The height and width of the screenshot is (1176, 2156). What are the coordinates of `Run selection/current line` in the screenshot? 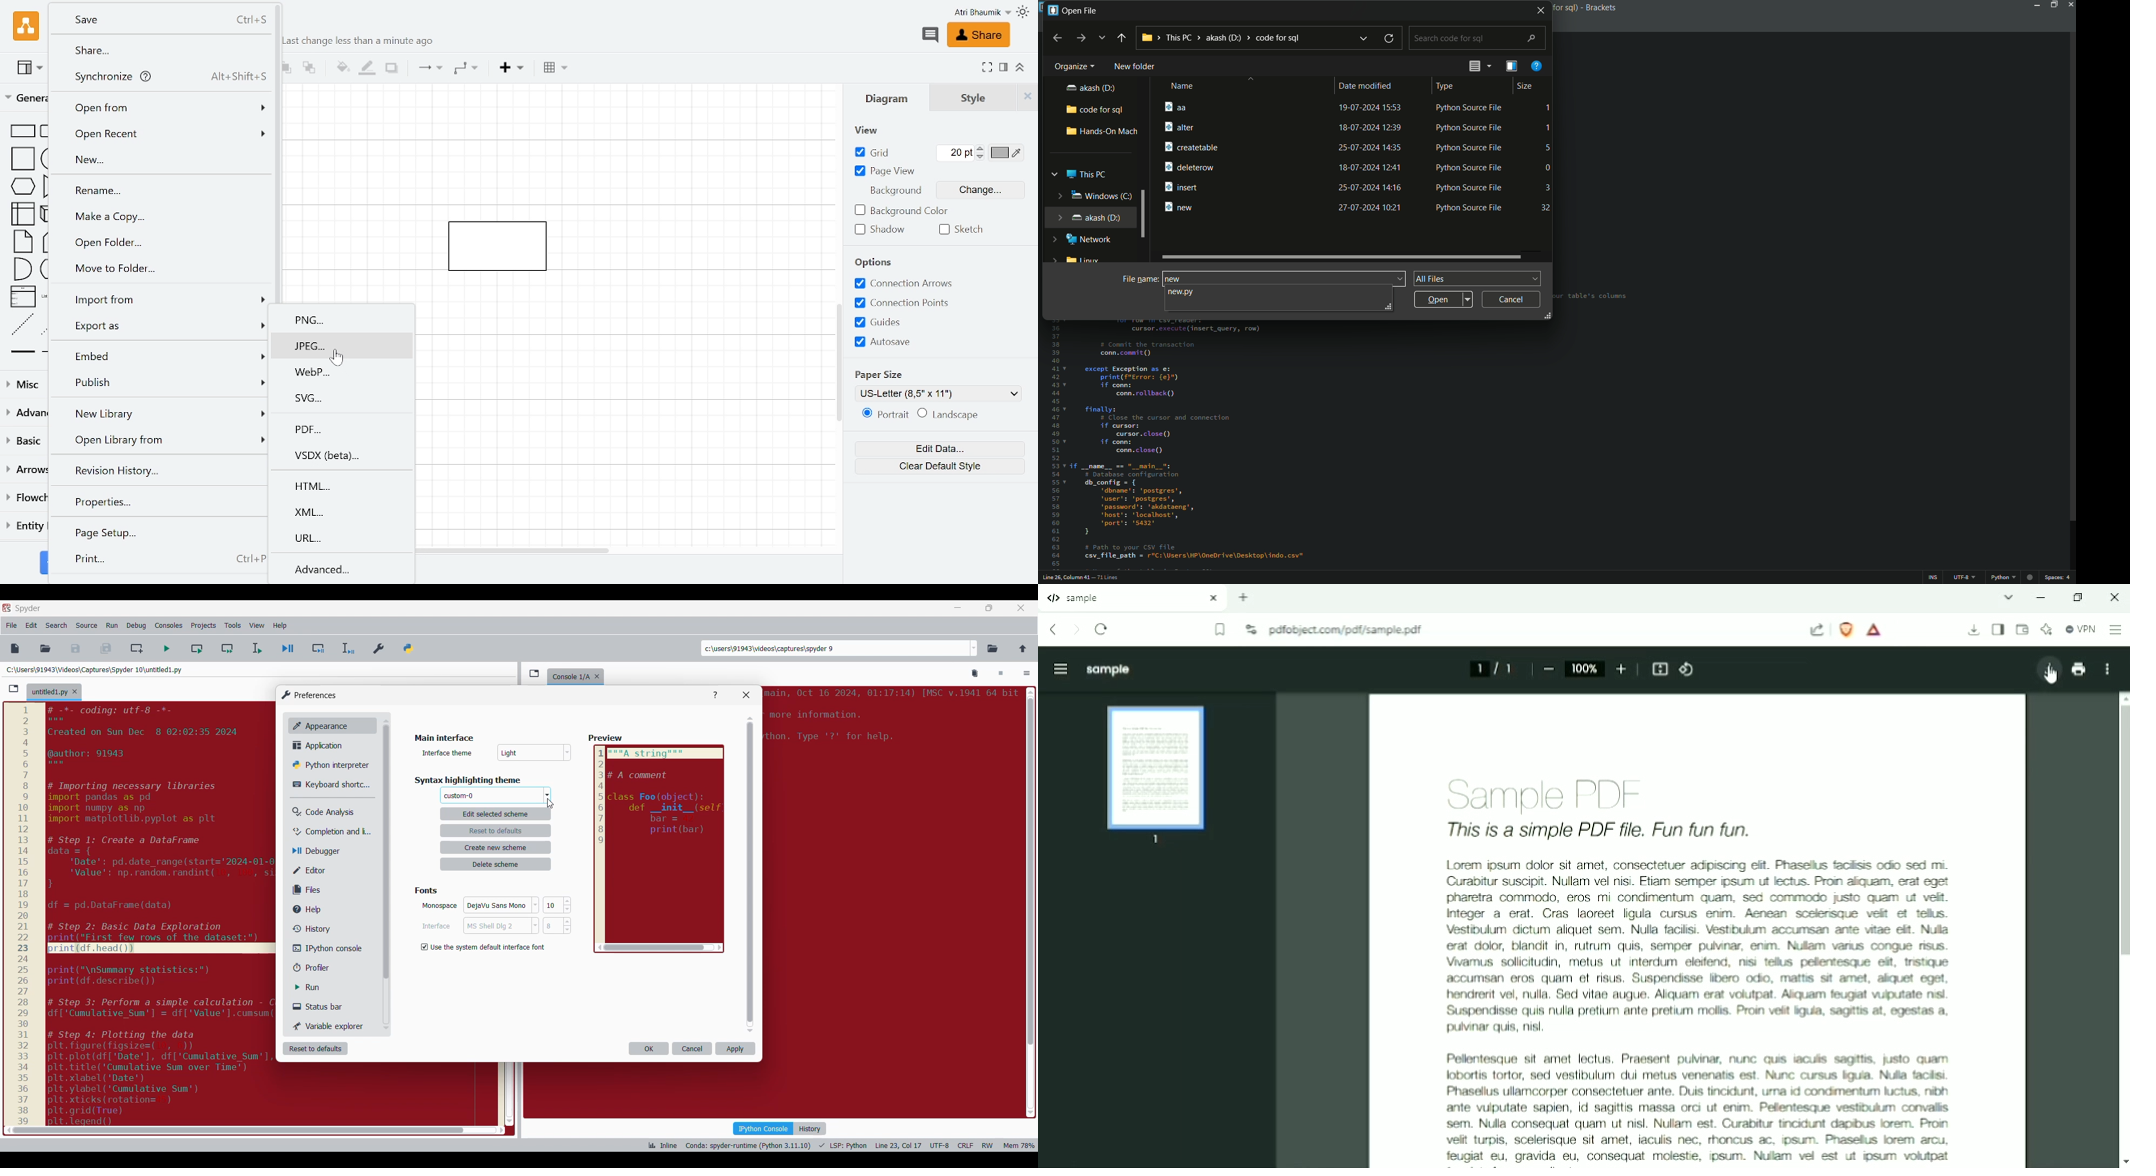 It's located at (256, 648).